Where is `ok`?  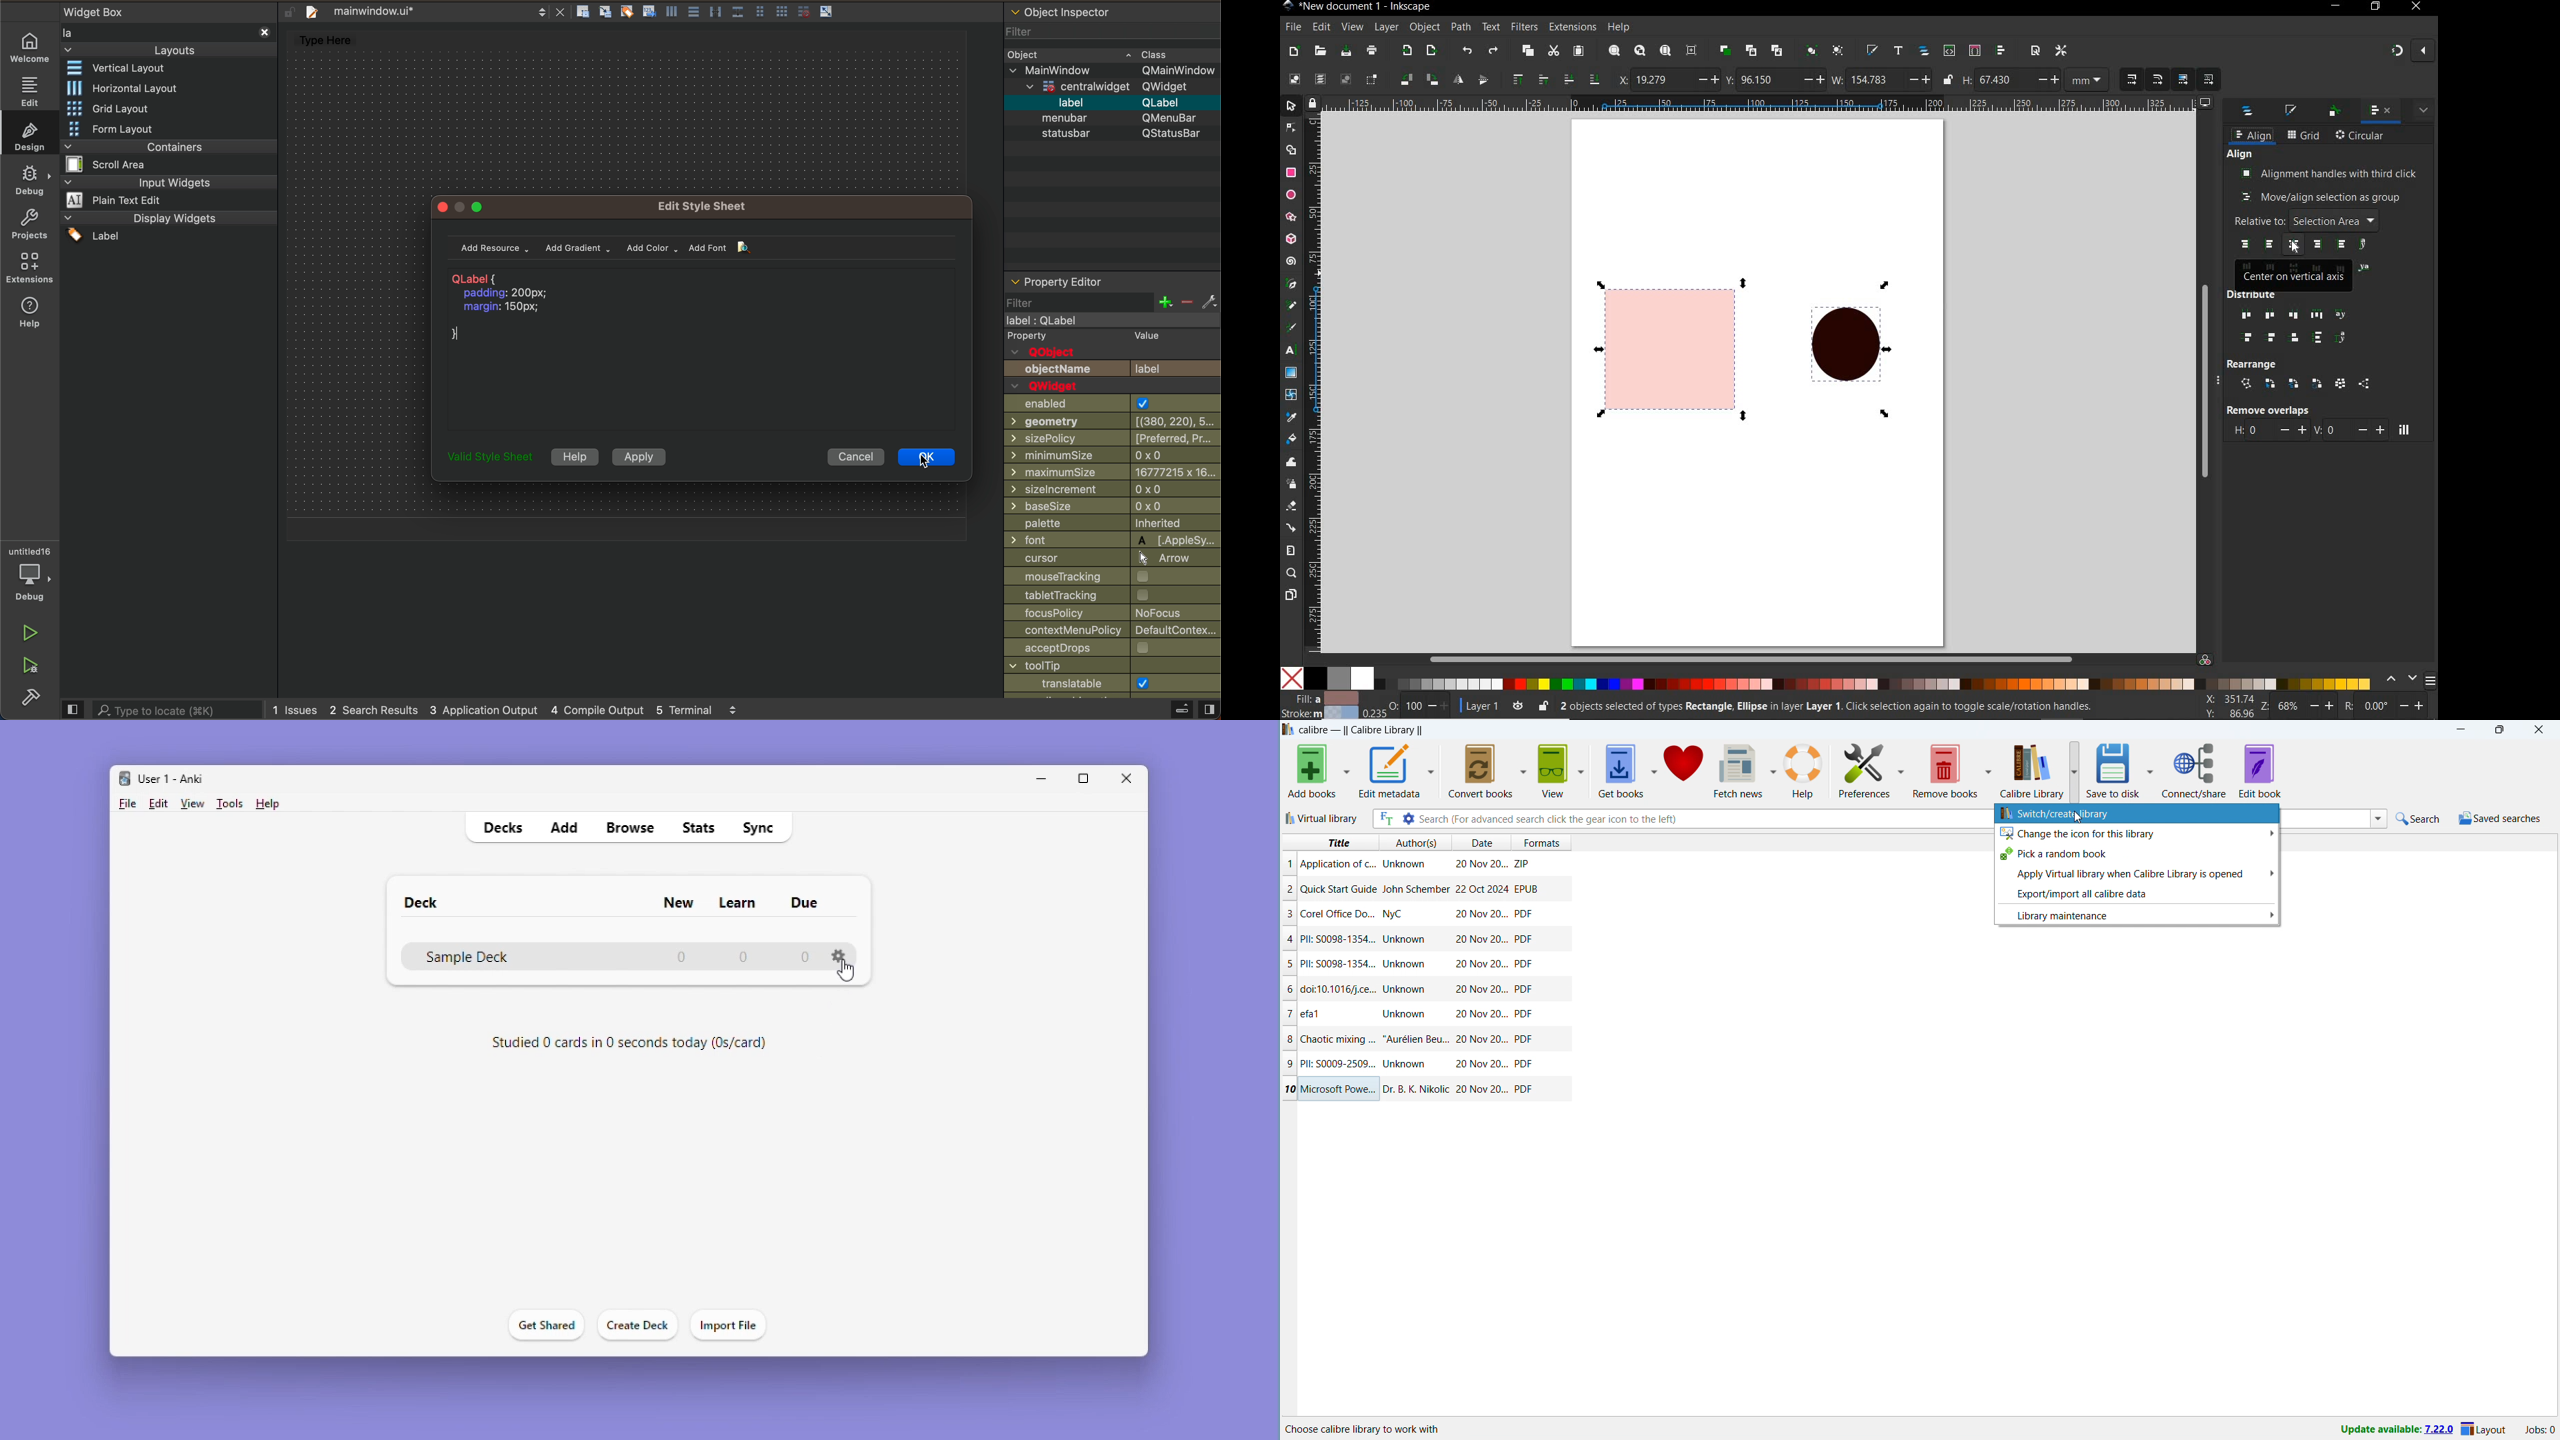
ok is located at coordinates (925, 456).